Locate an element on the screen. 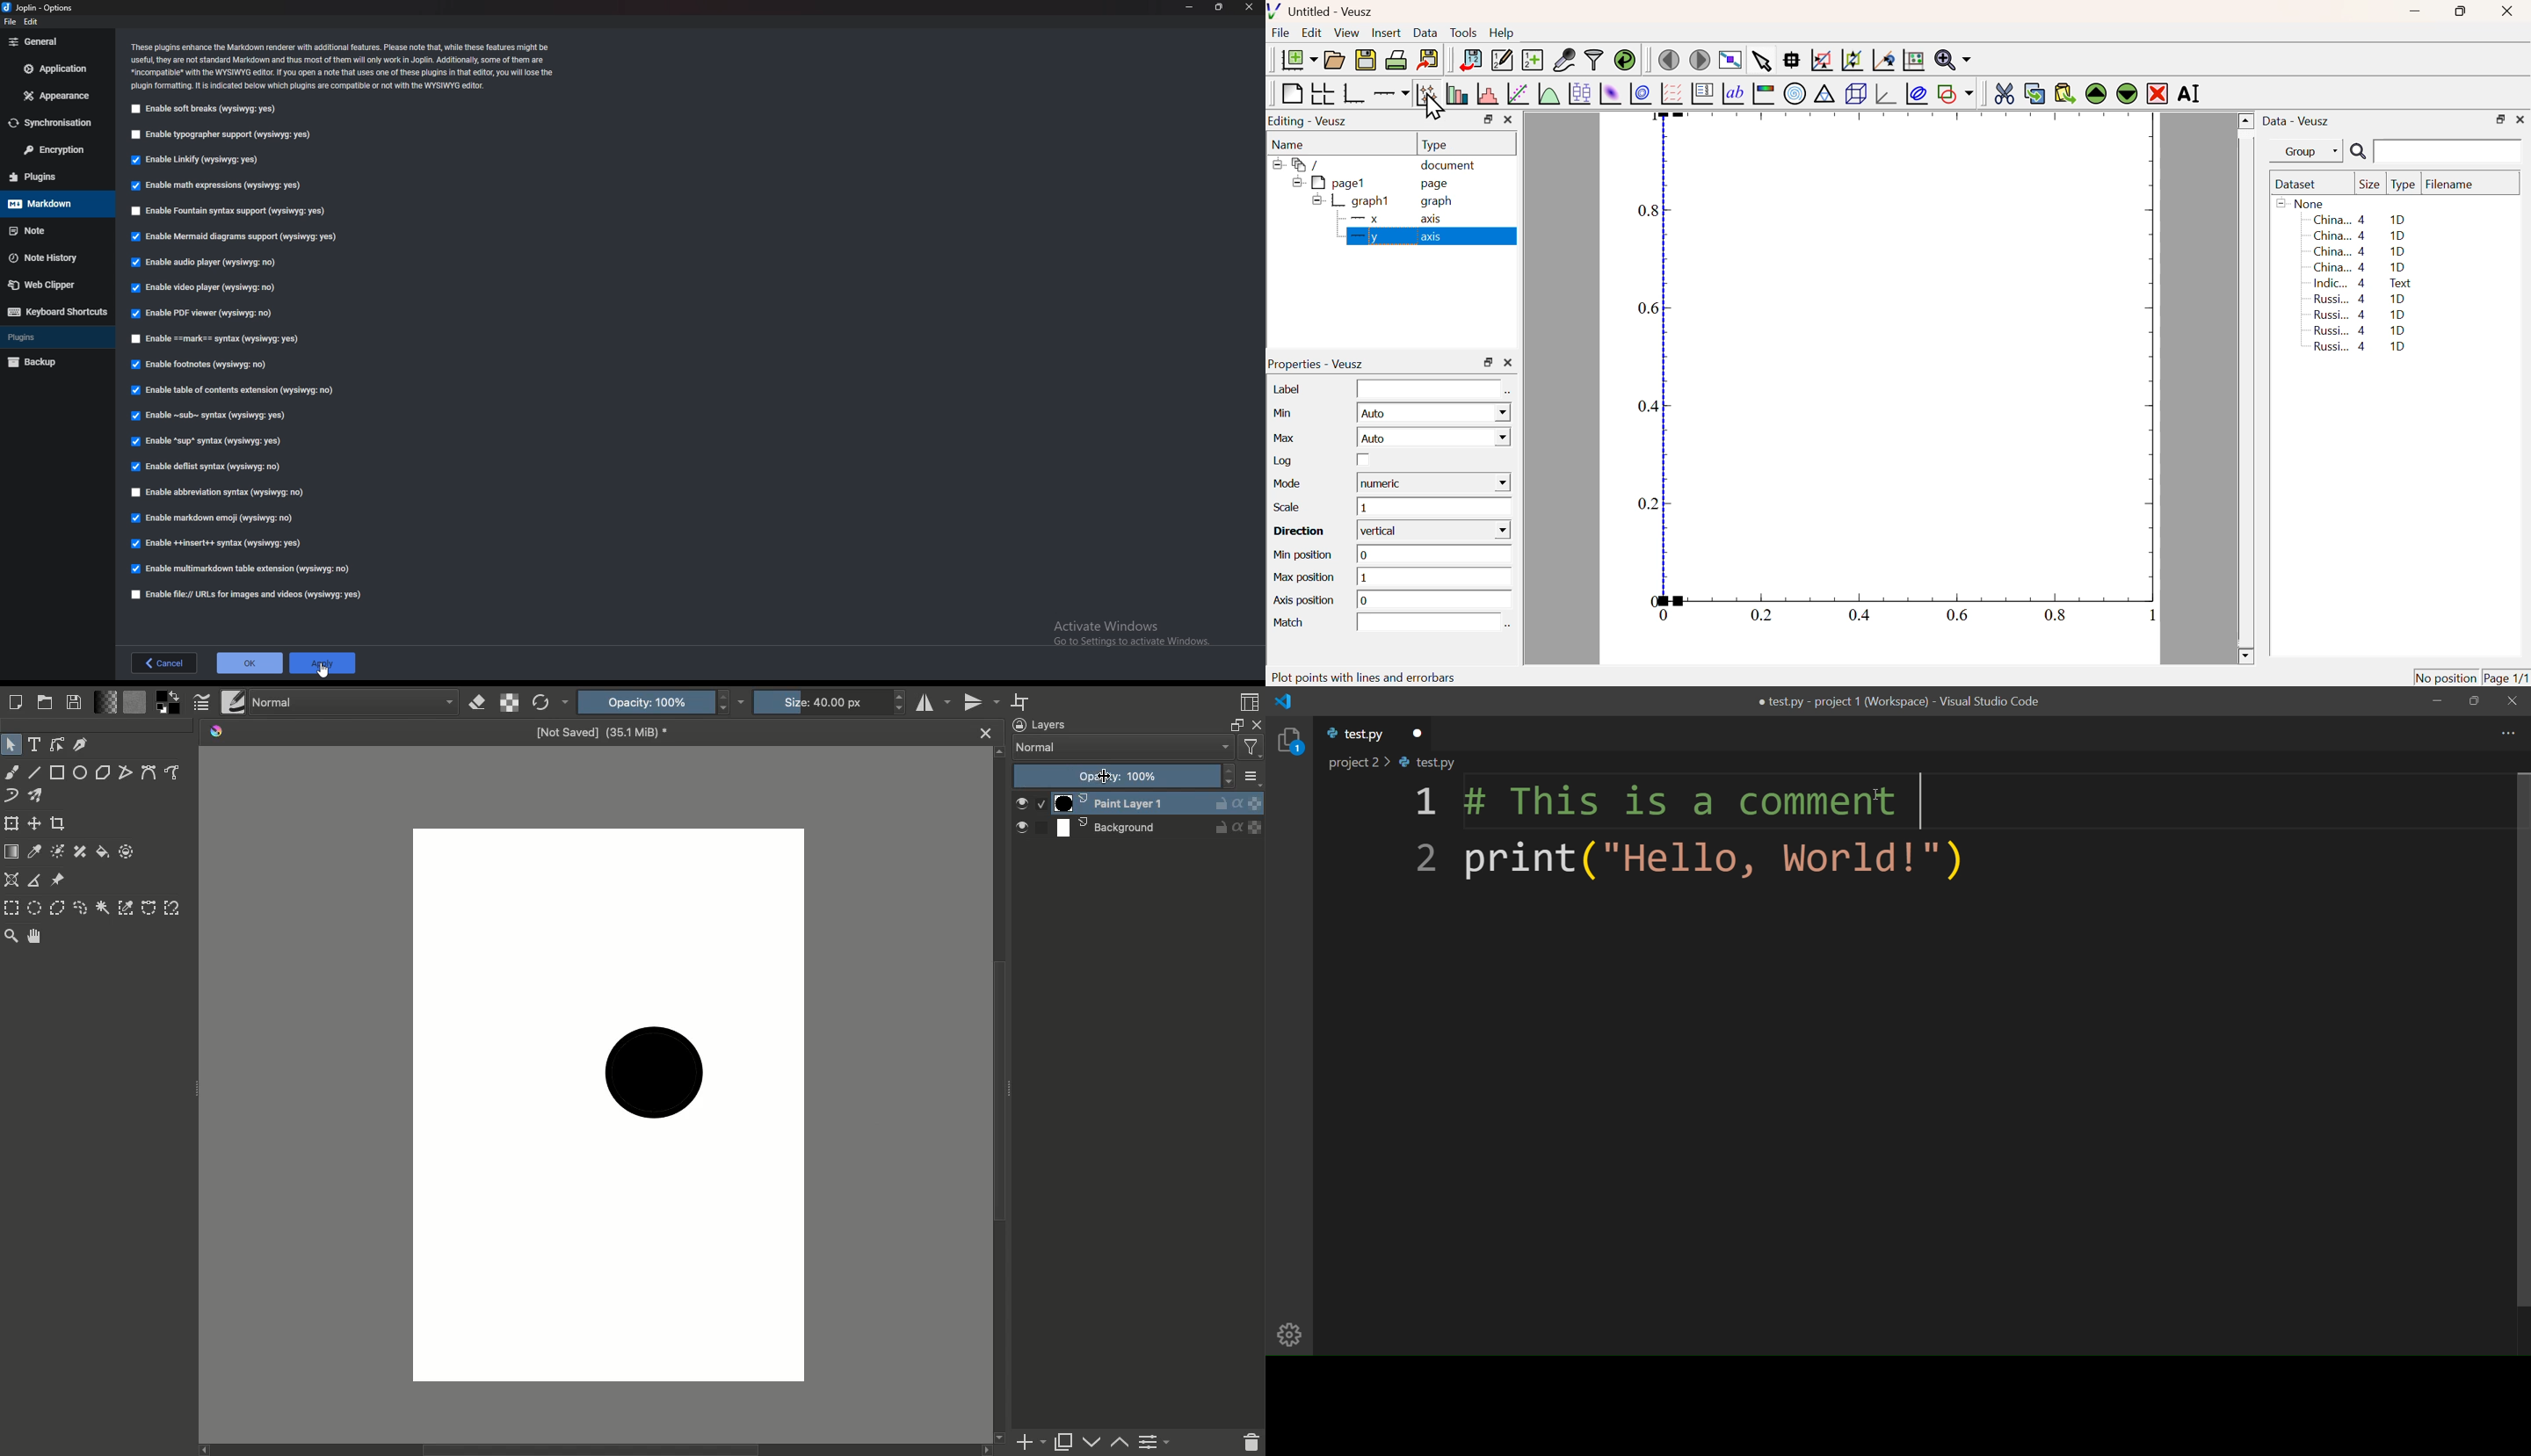 This screenshot has width=2548, height=1456. Layers is located at coordinates (1041, 724).